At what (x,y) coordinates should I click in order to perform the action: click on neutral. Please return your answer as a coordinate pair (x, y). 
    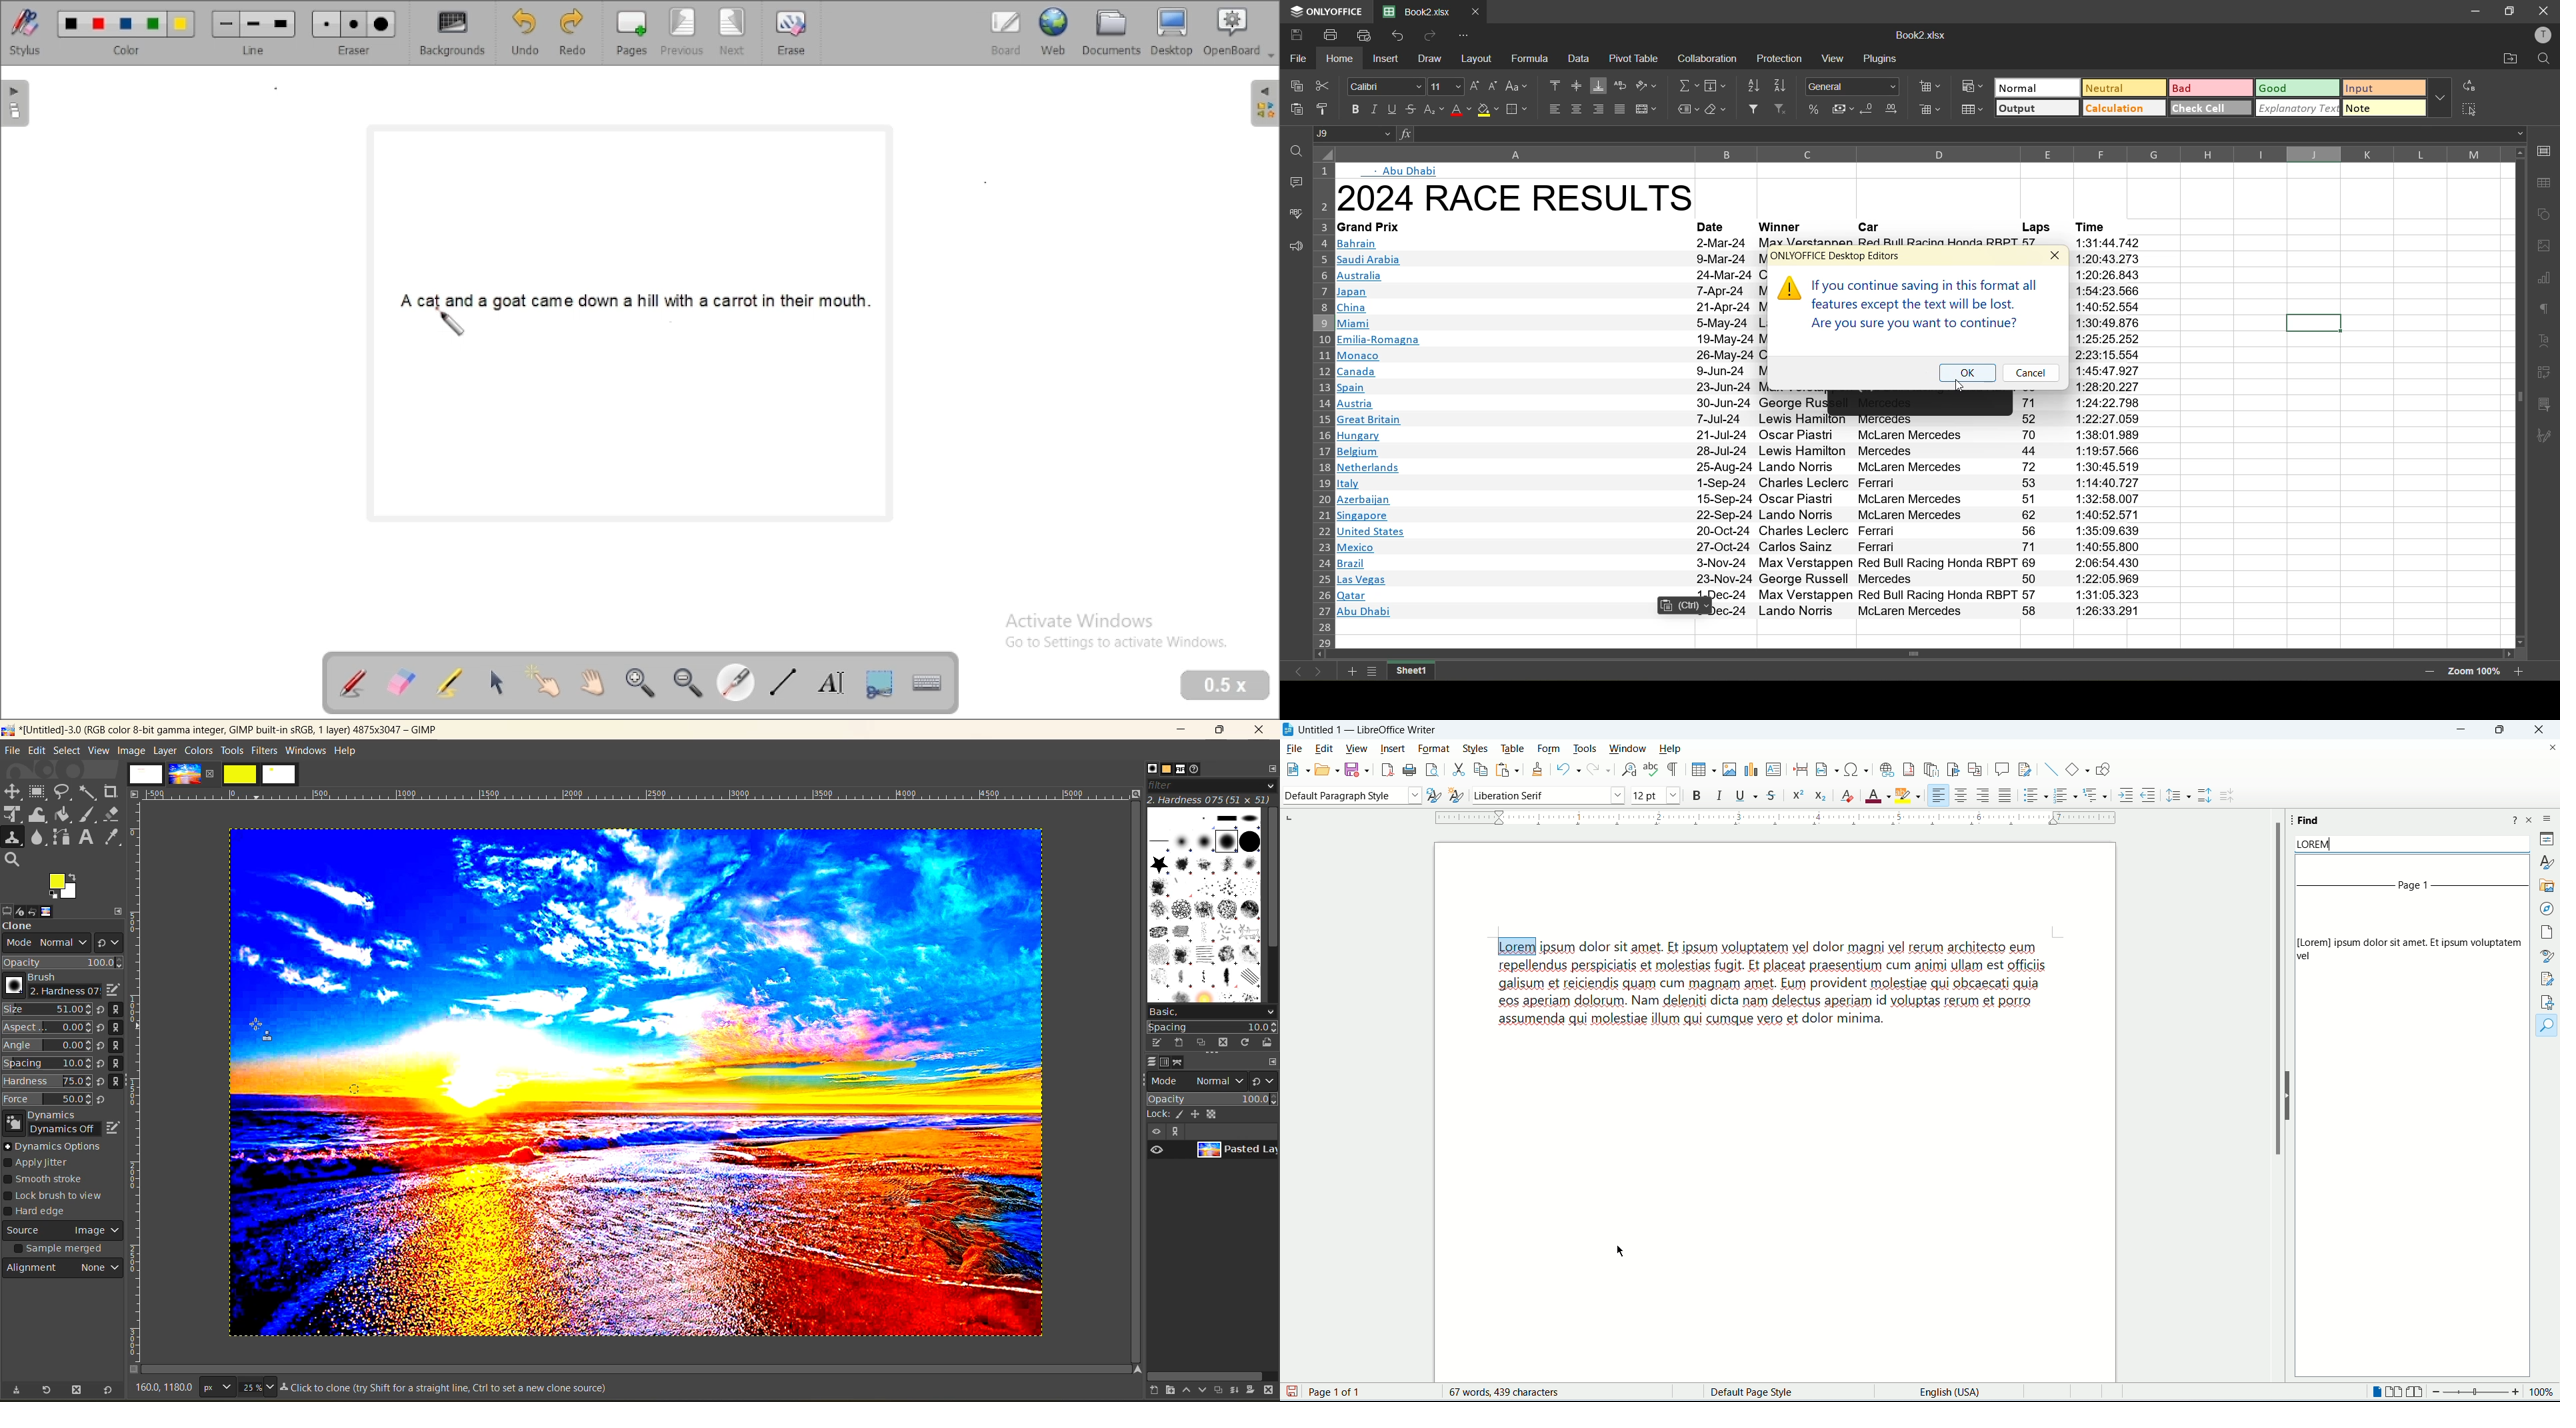
    Looking at the image, I should click on (2125, 88).